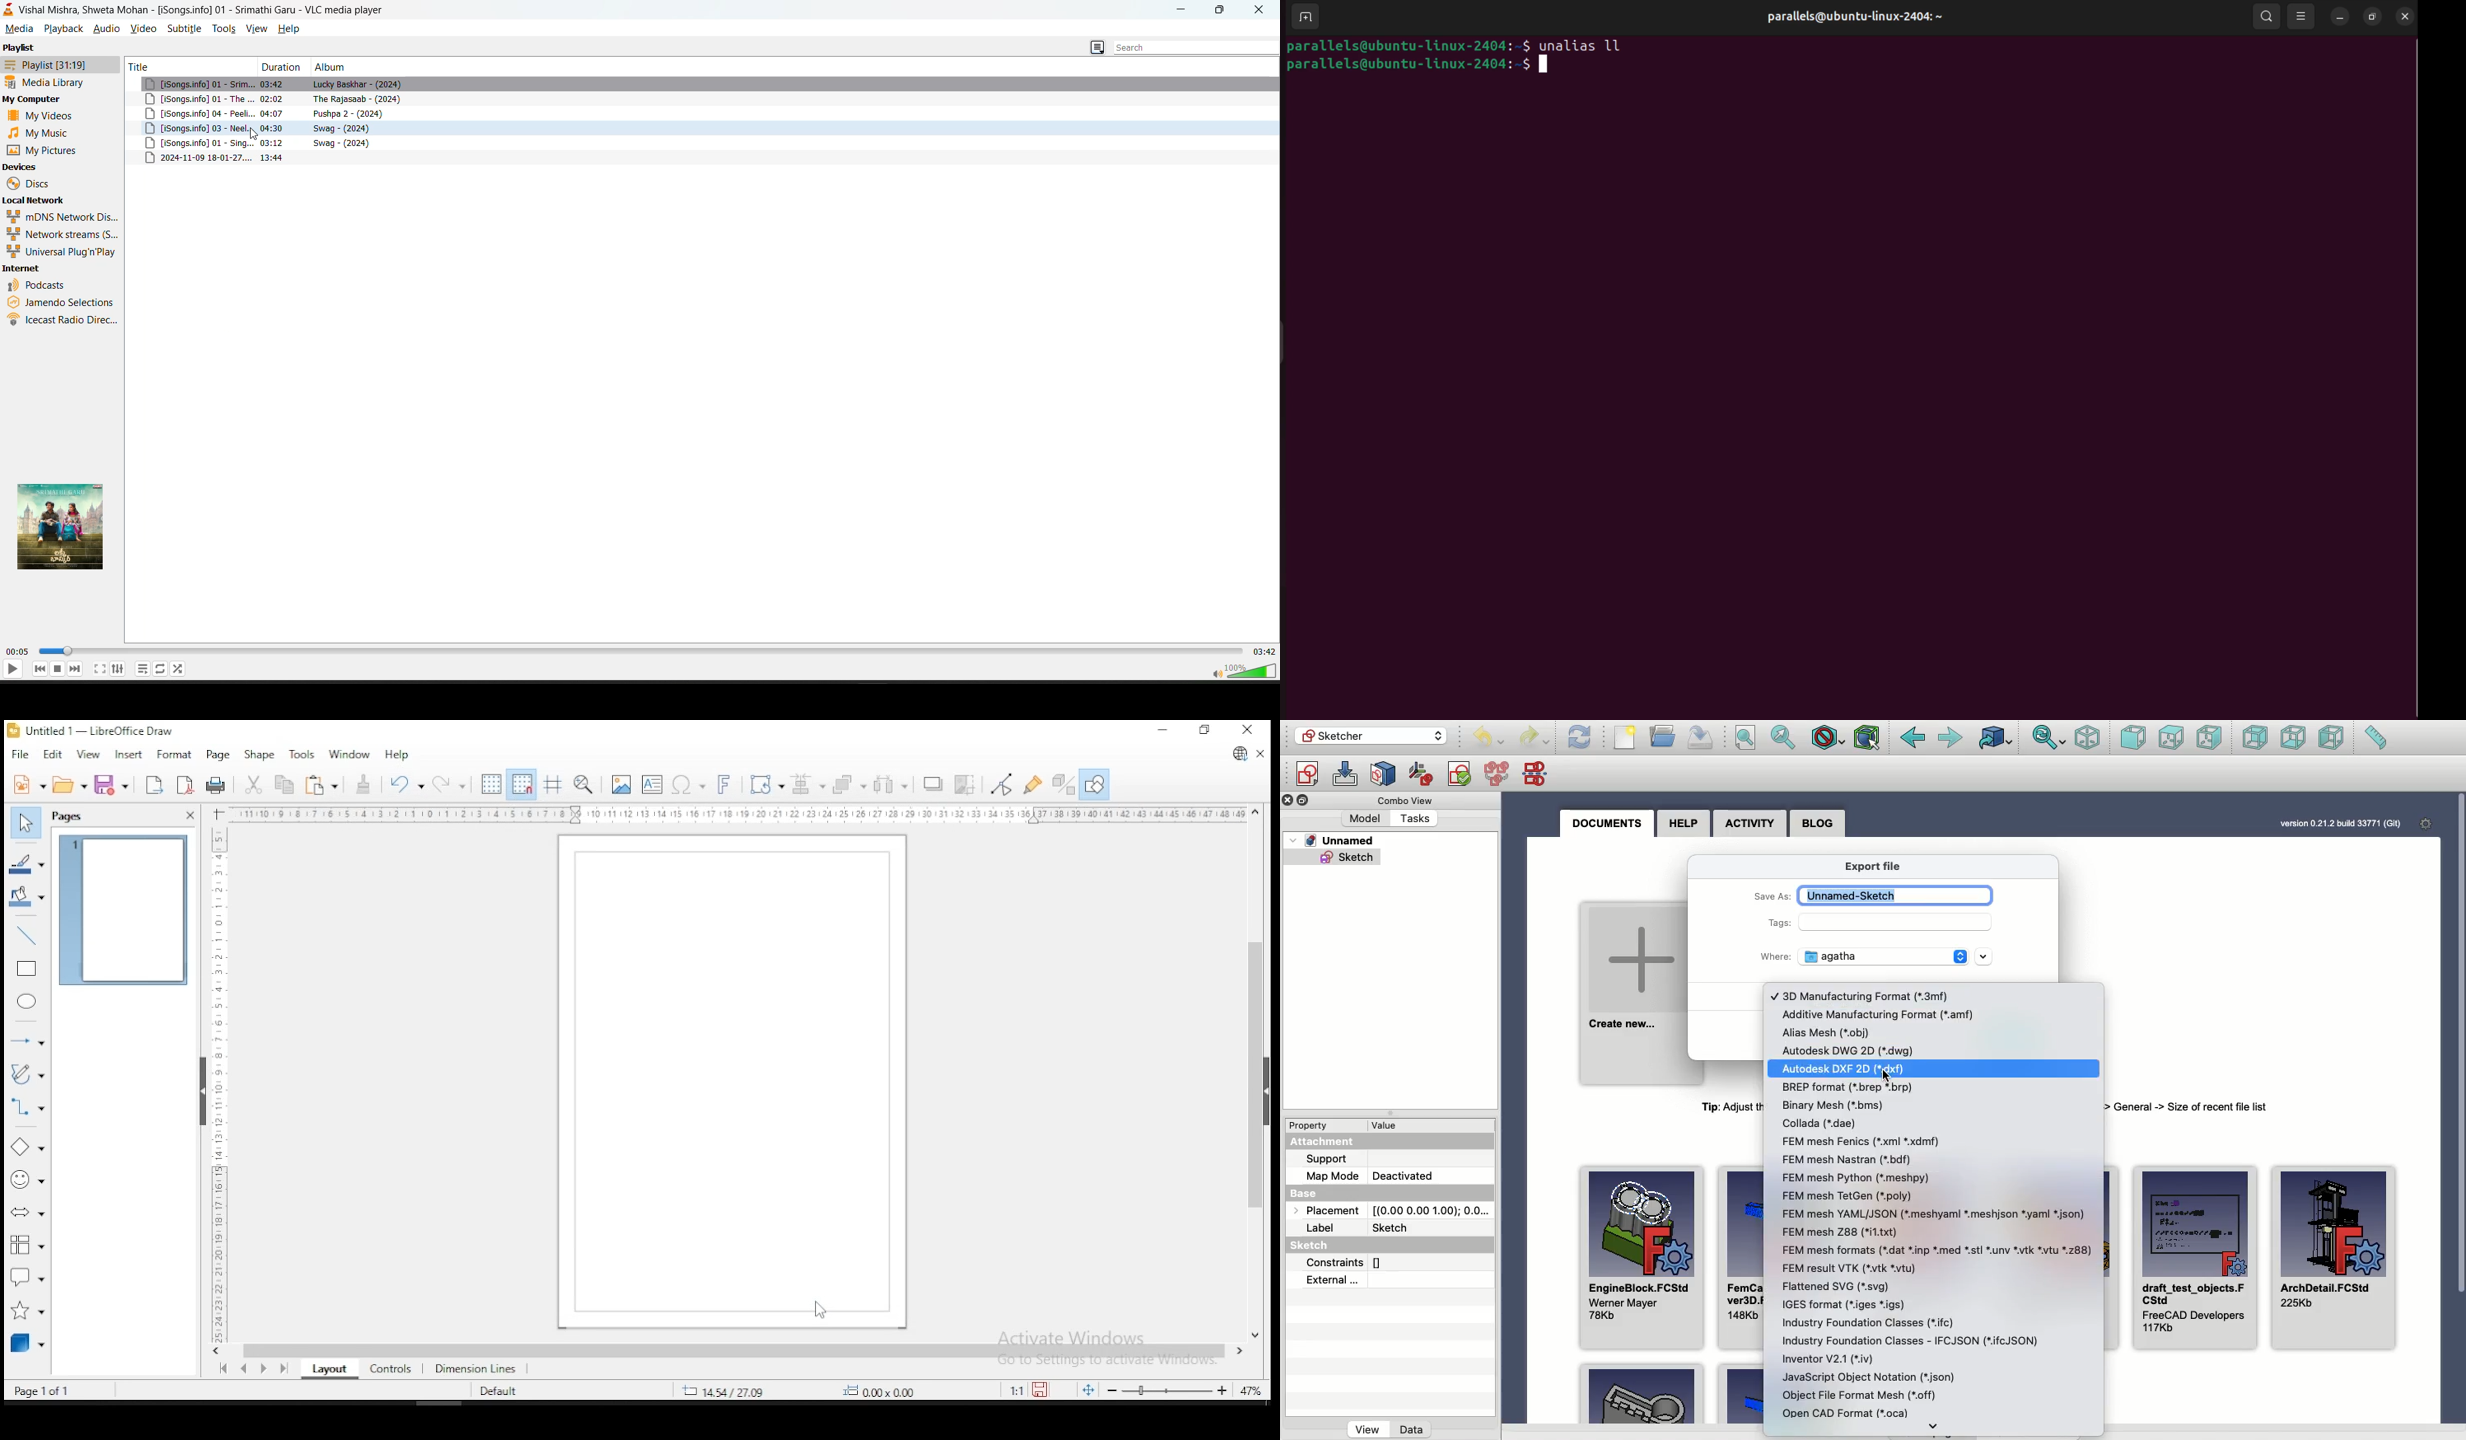 The image size is (2492, 1456). Describe the element at coordinates (1740, 1258) in the screenshot. I see `FemCalculixCantile ver3D.FCStd 148Kb` at that location.